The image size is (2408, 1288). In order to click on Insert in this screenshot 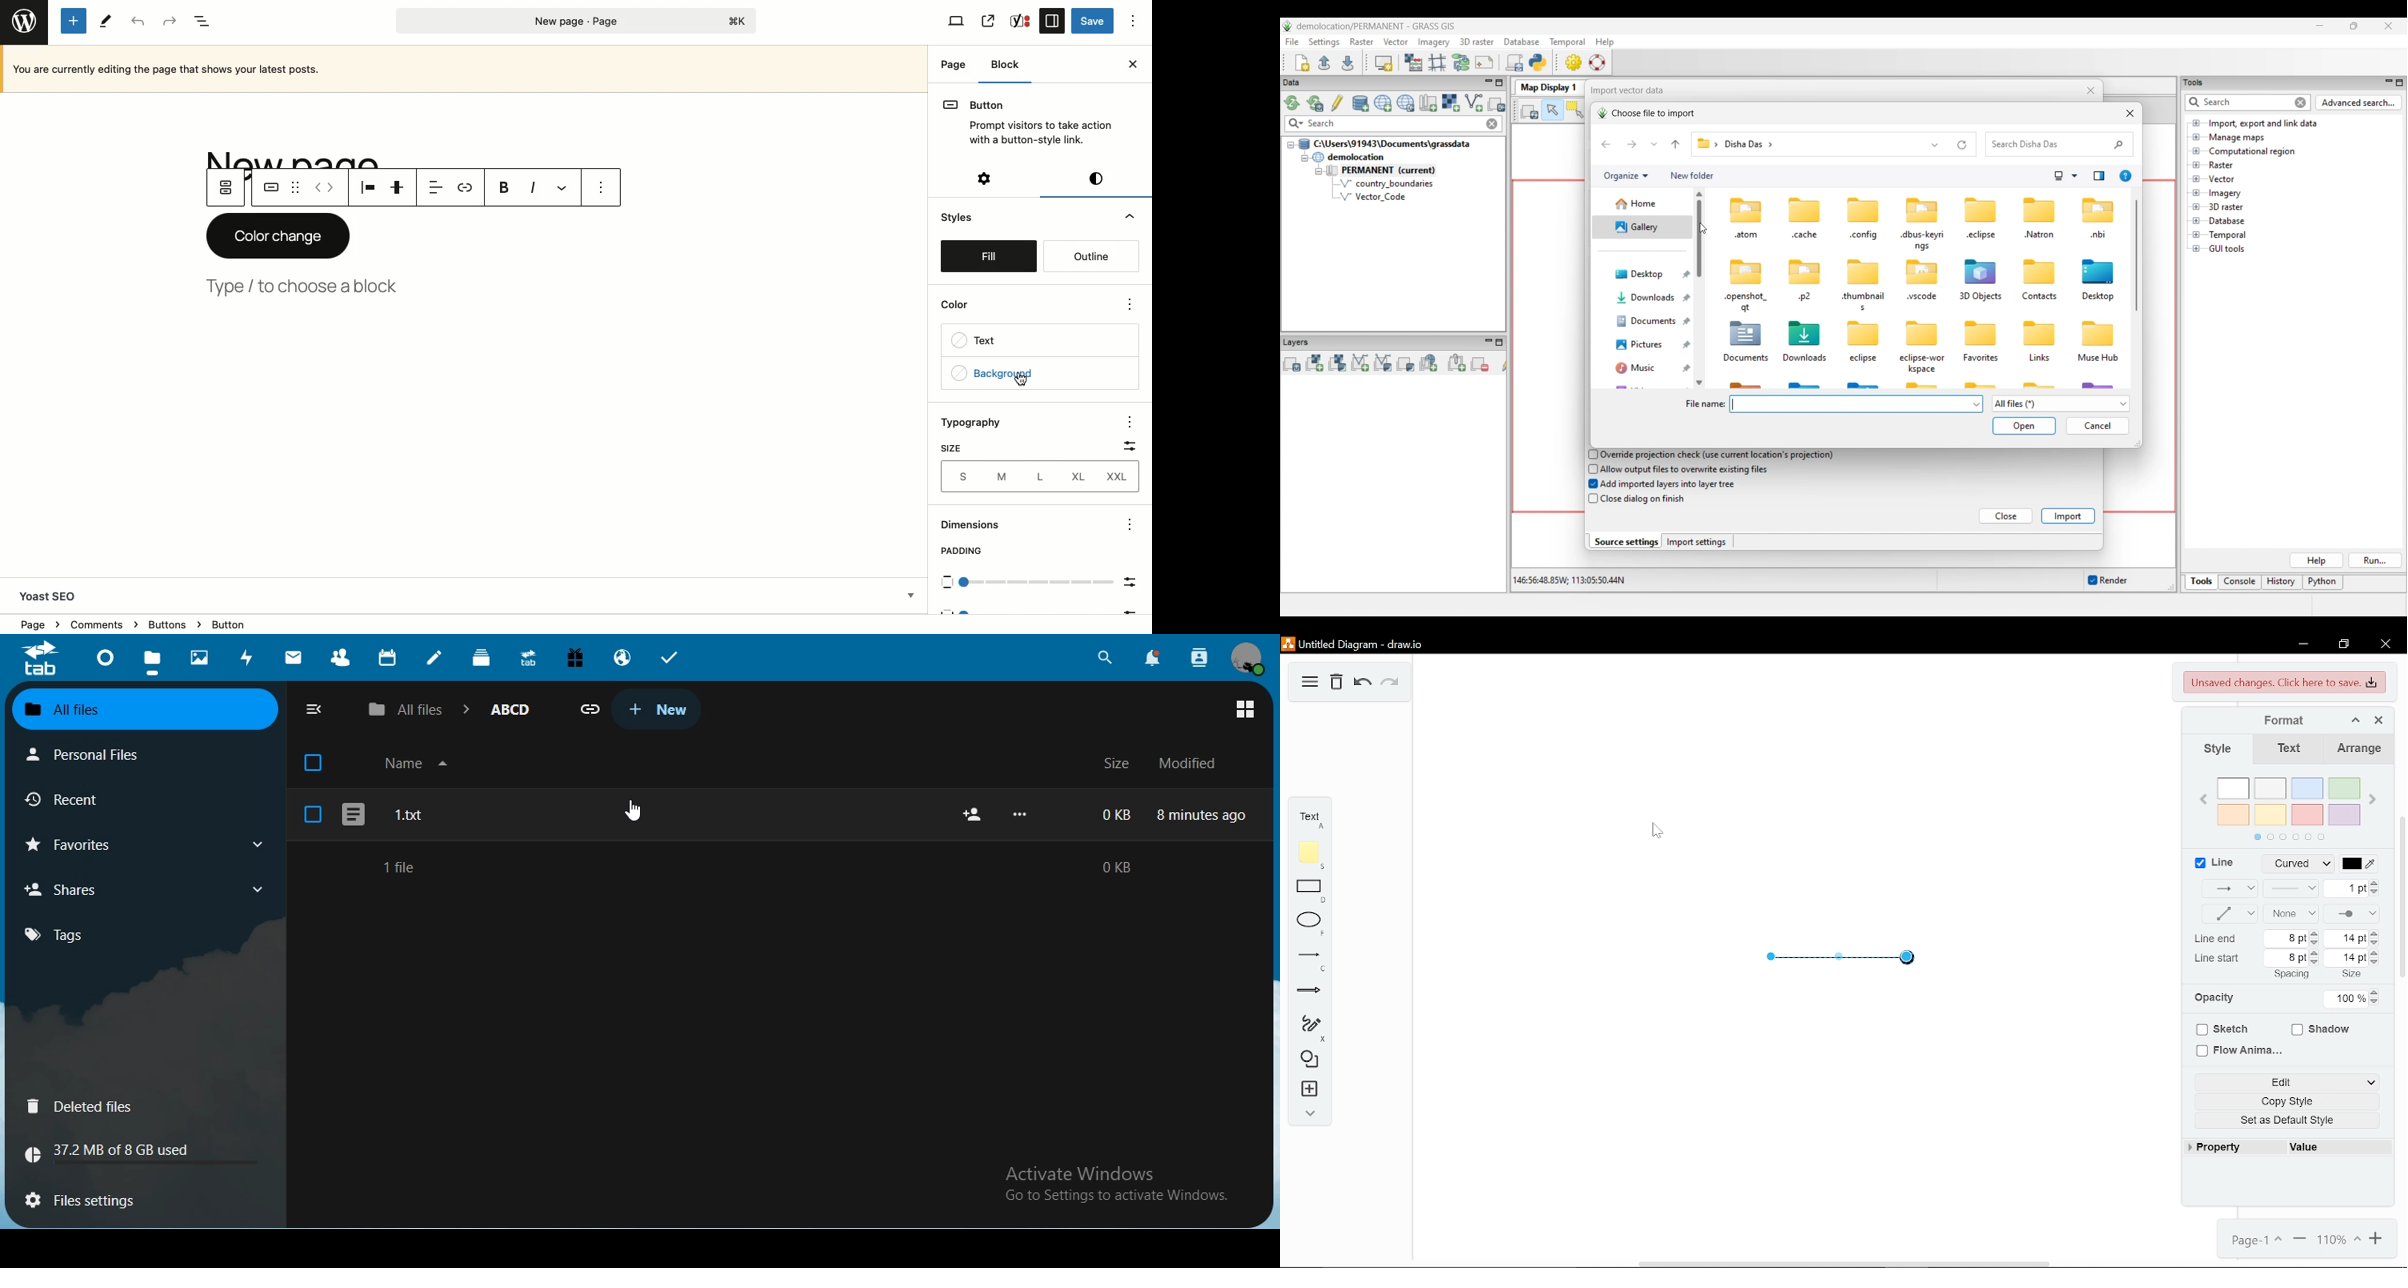, I will do `click(1308, 1090)`.